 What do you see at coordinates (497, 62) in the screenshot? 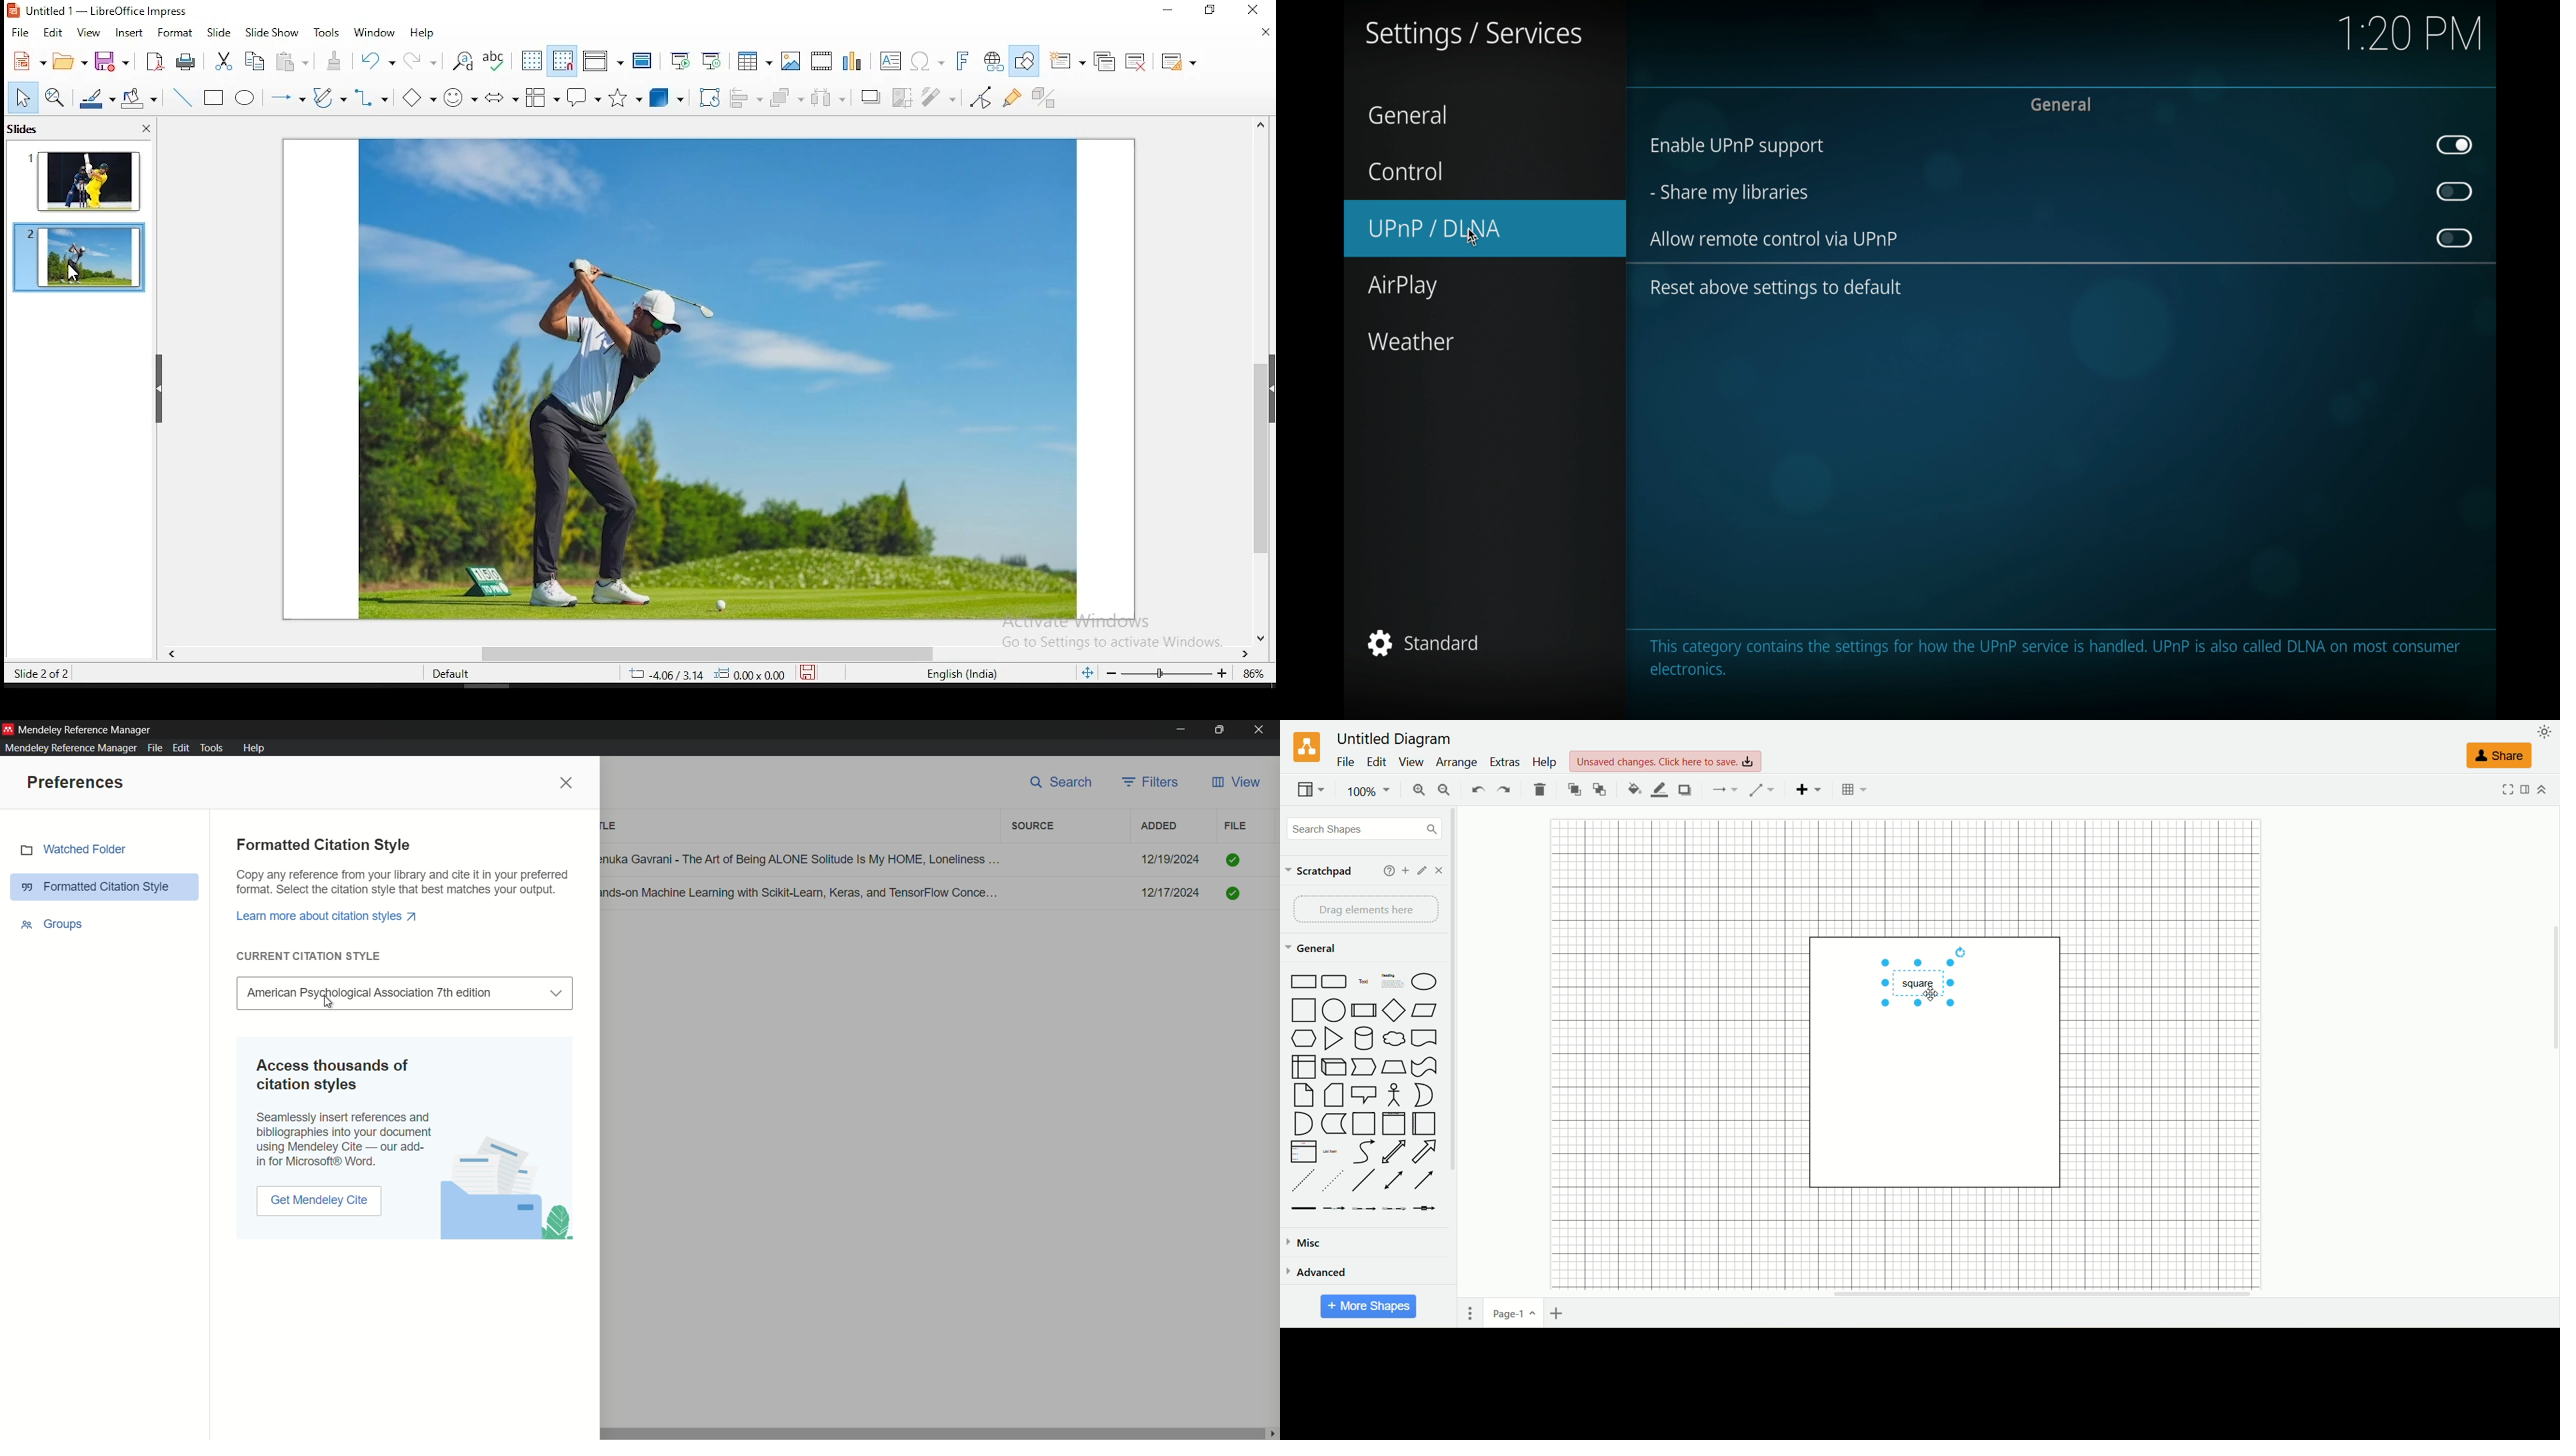
I see `spell check` at bounding box center [497, 62].